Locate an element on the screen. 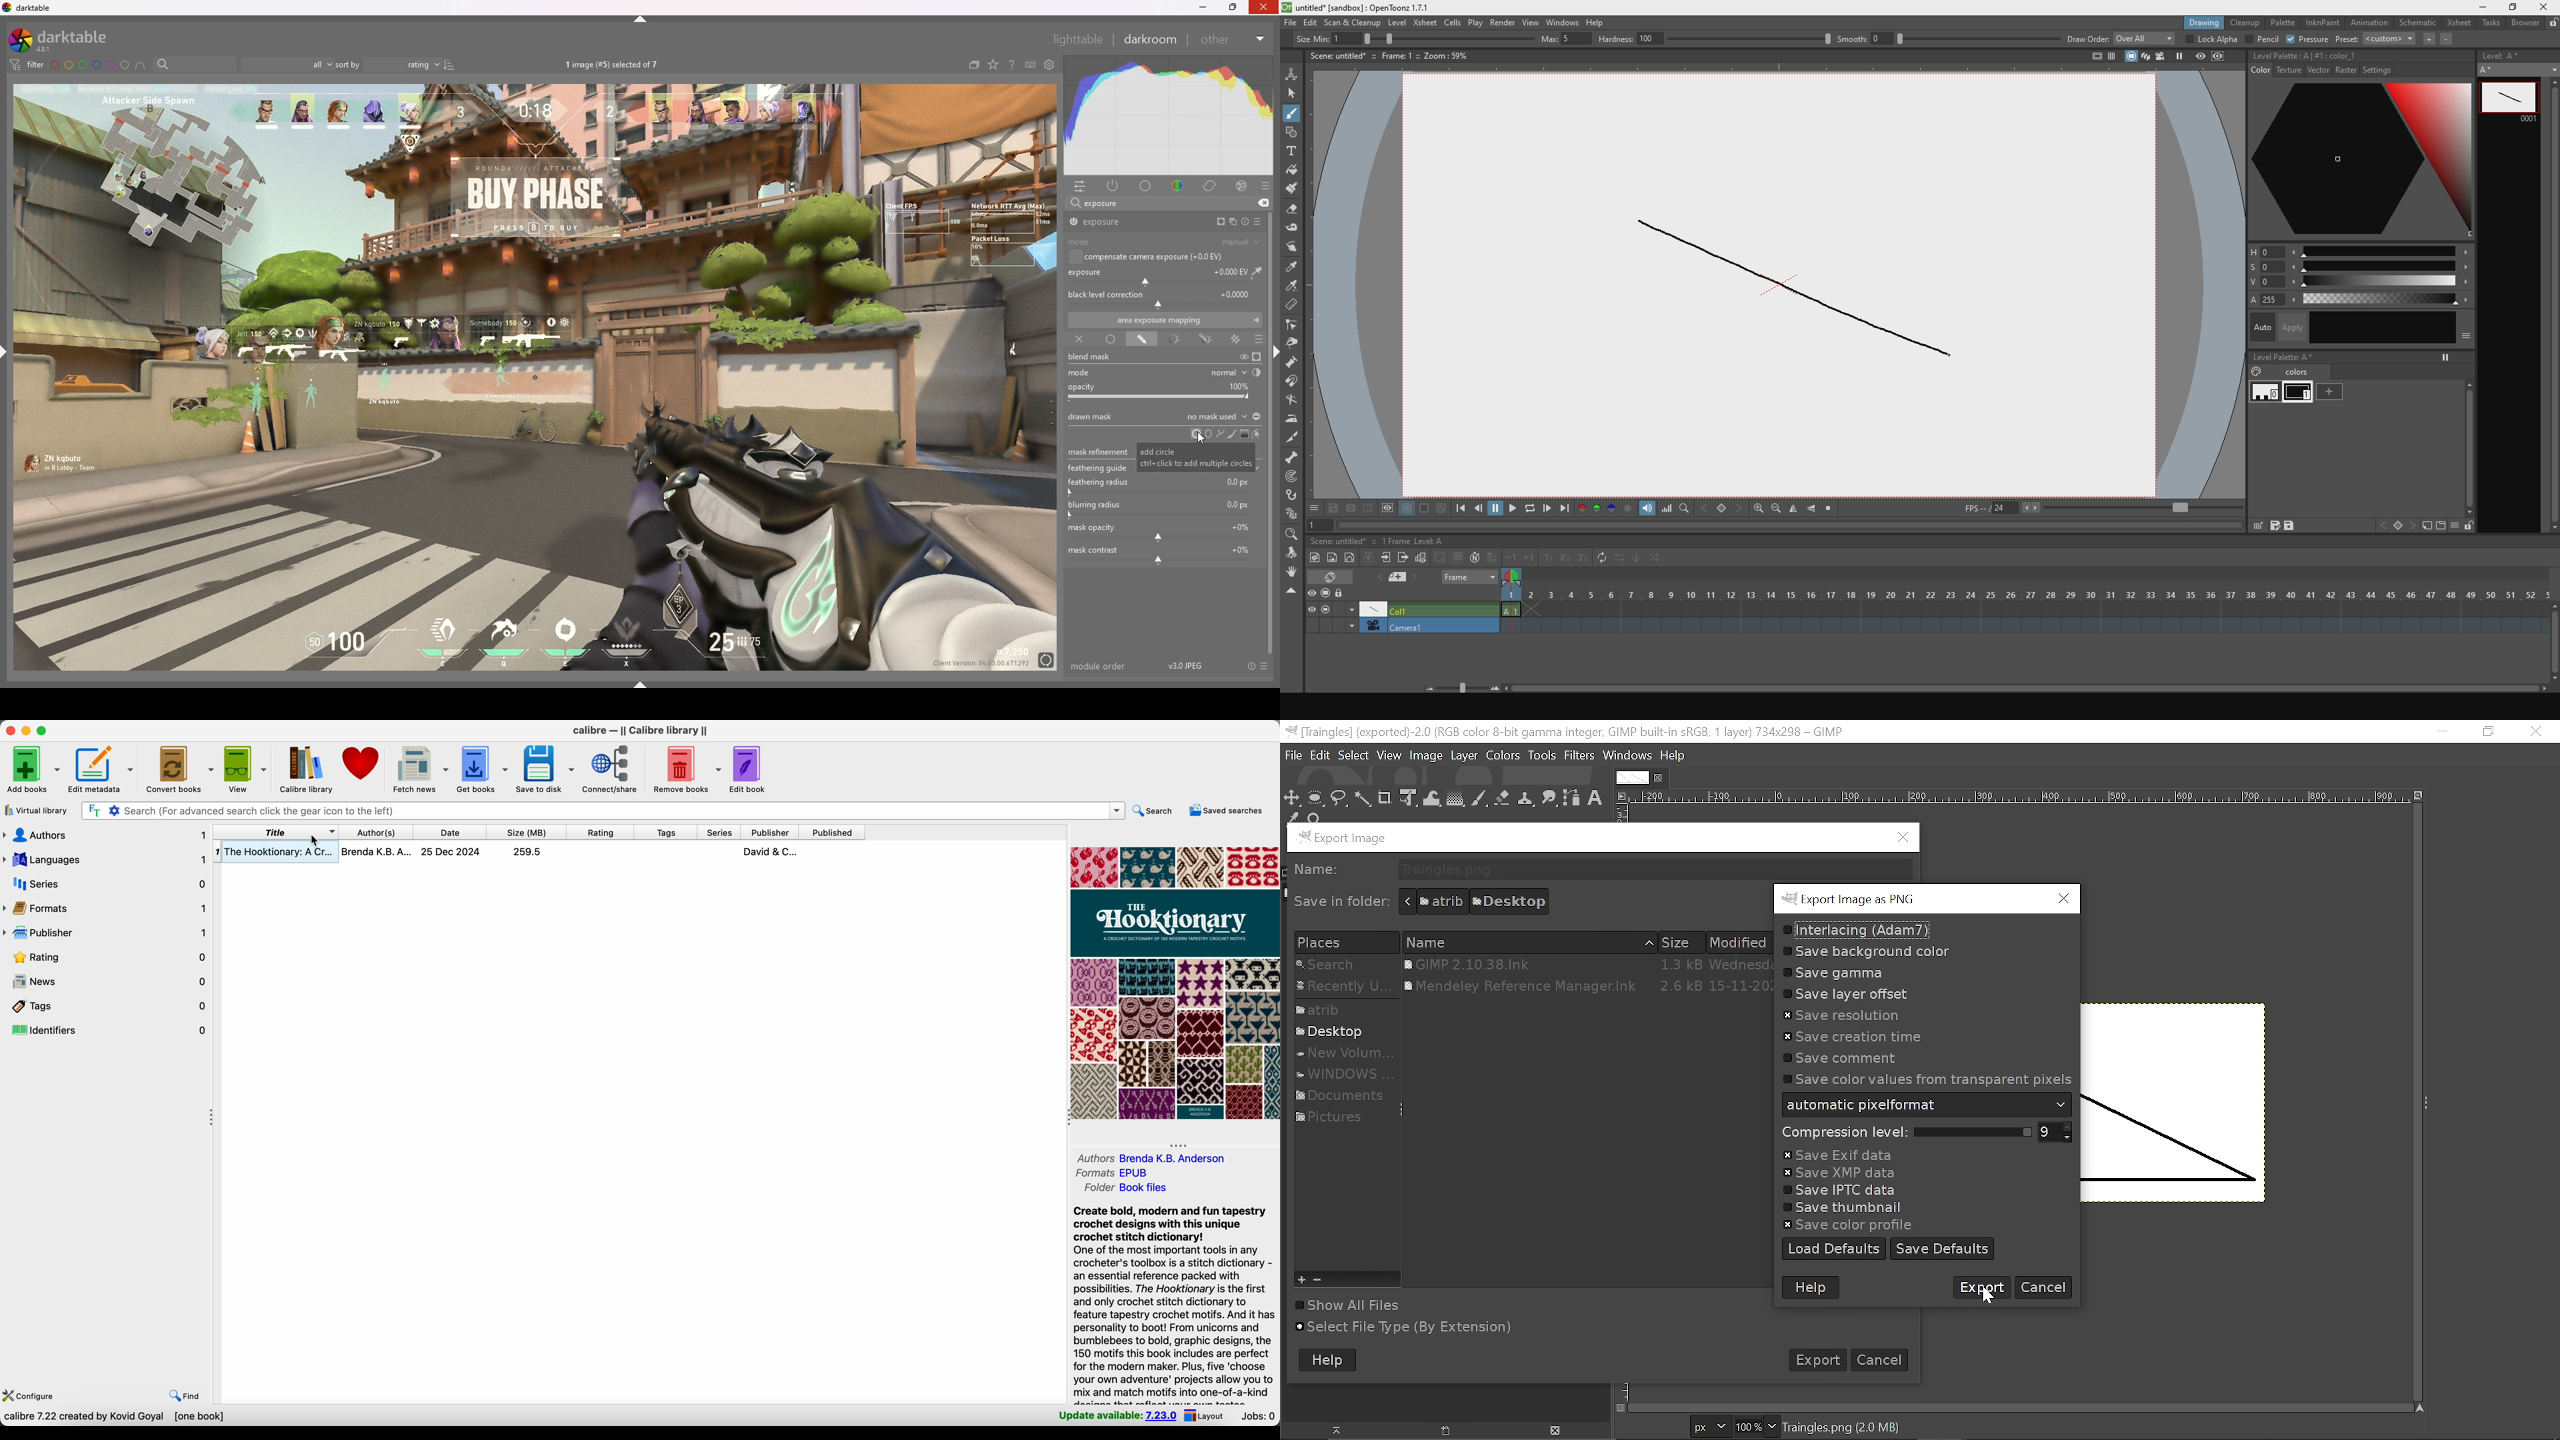  collapse grouped images is located at coordinates (973, 66).